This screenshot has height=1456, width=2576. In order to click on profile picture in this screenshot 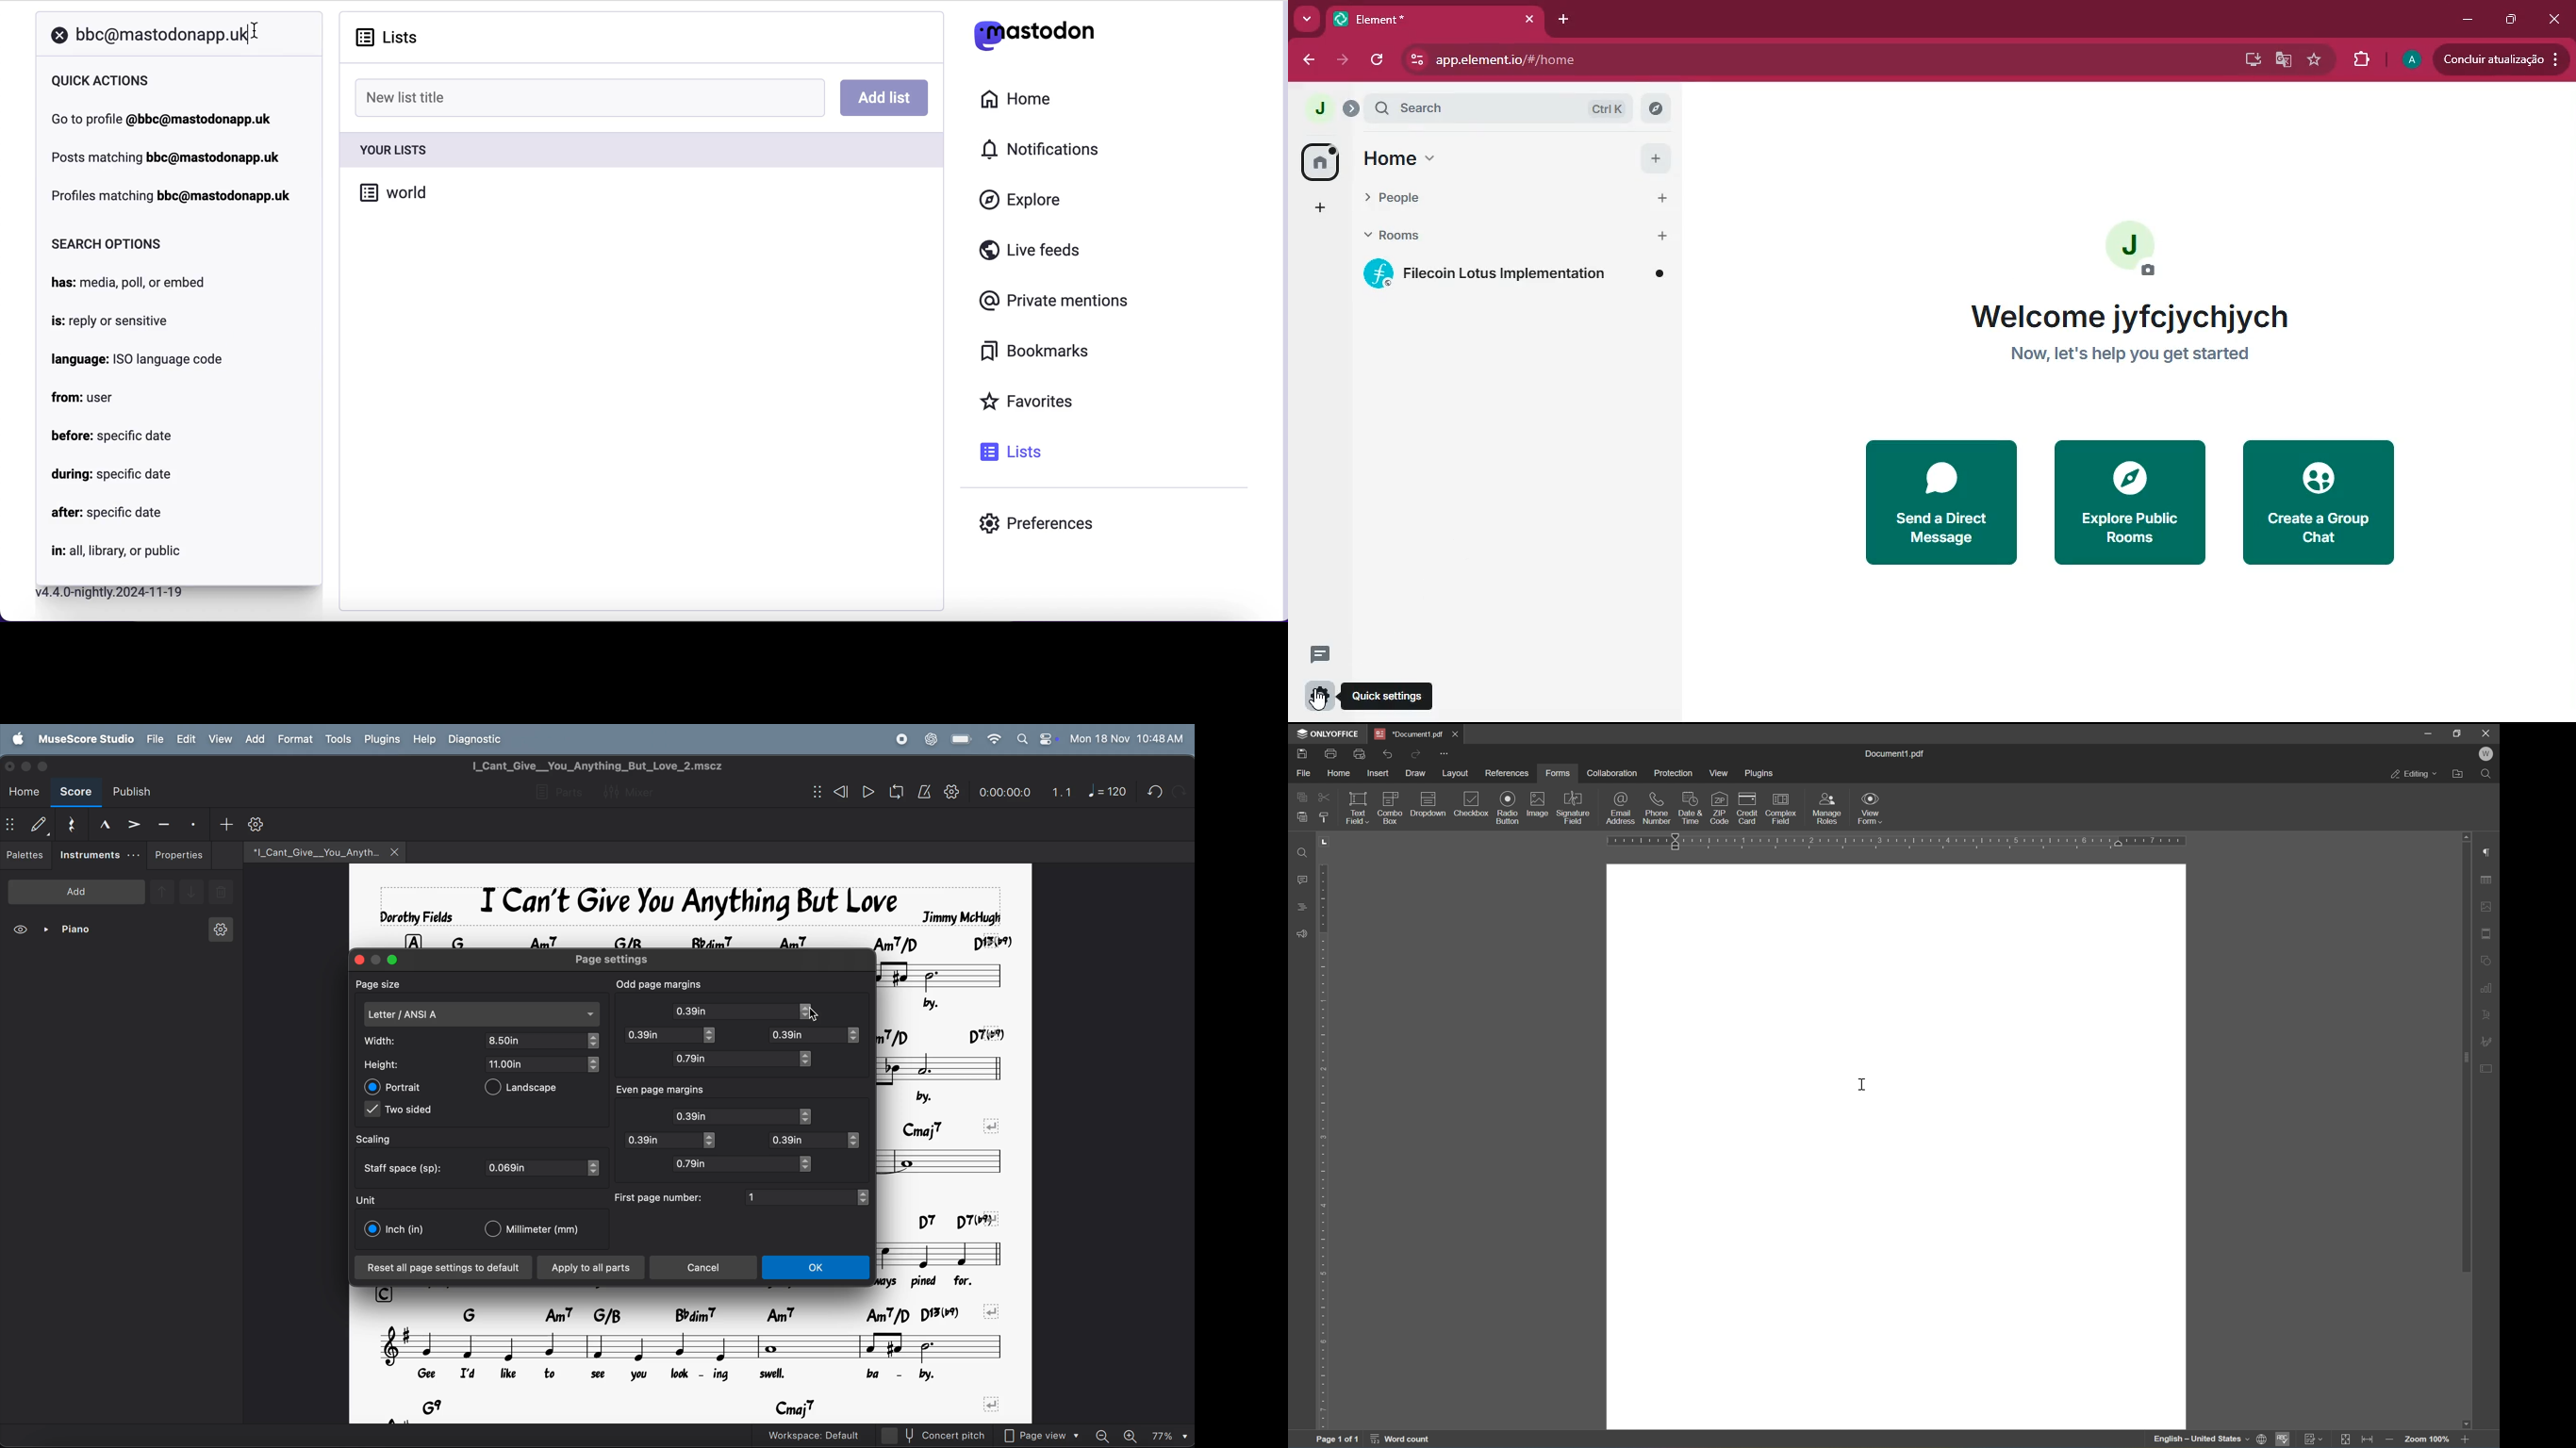, I will do `click(2412, 59)`.